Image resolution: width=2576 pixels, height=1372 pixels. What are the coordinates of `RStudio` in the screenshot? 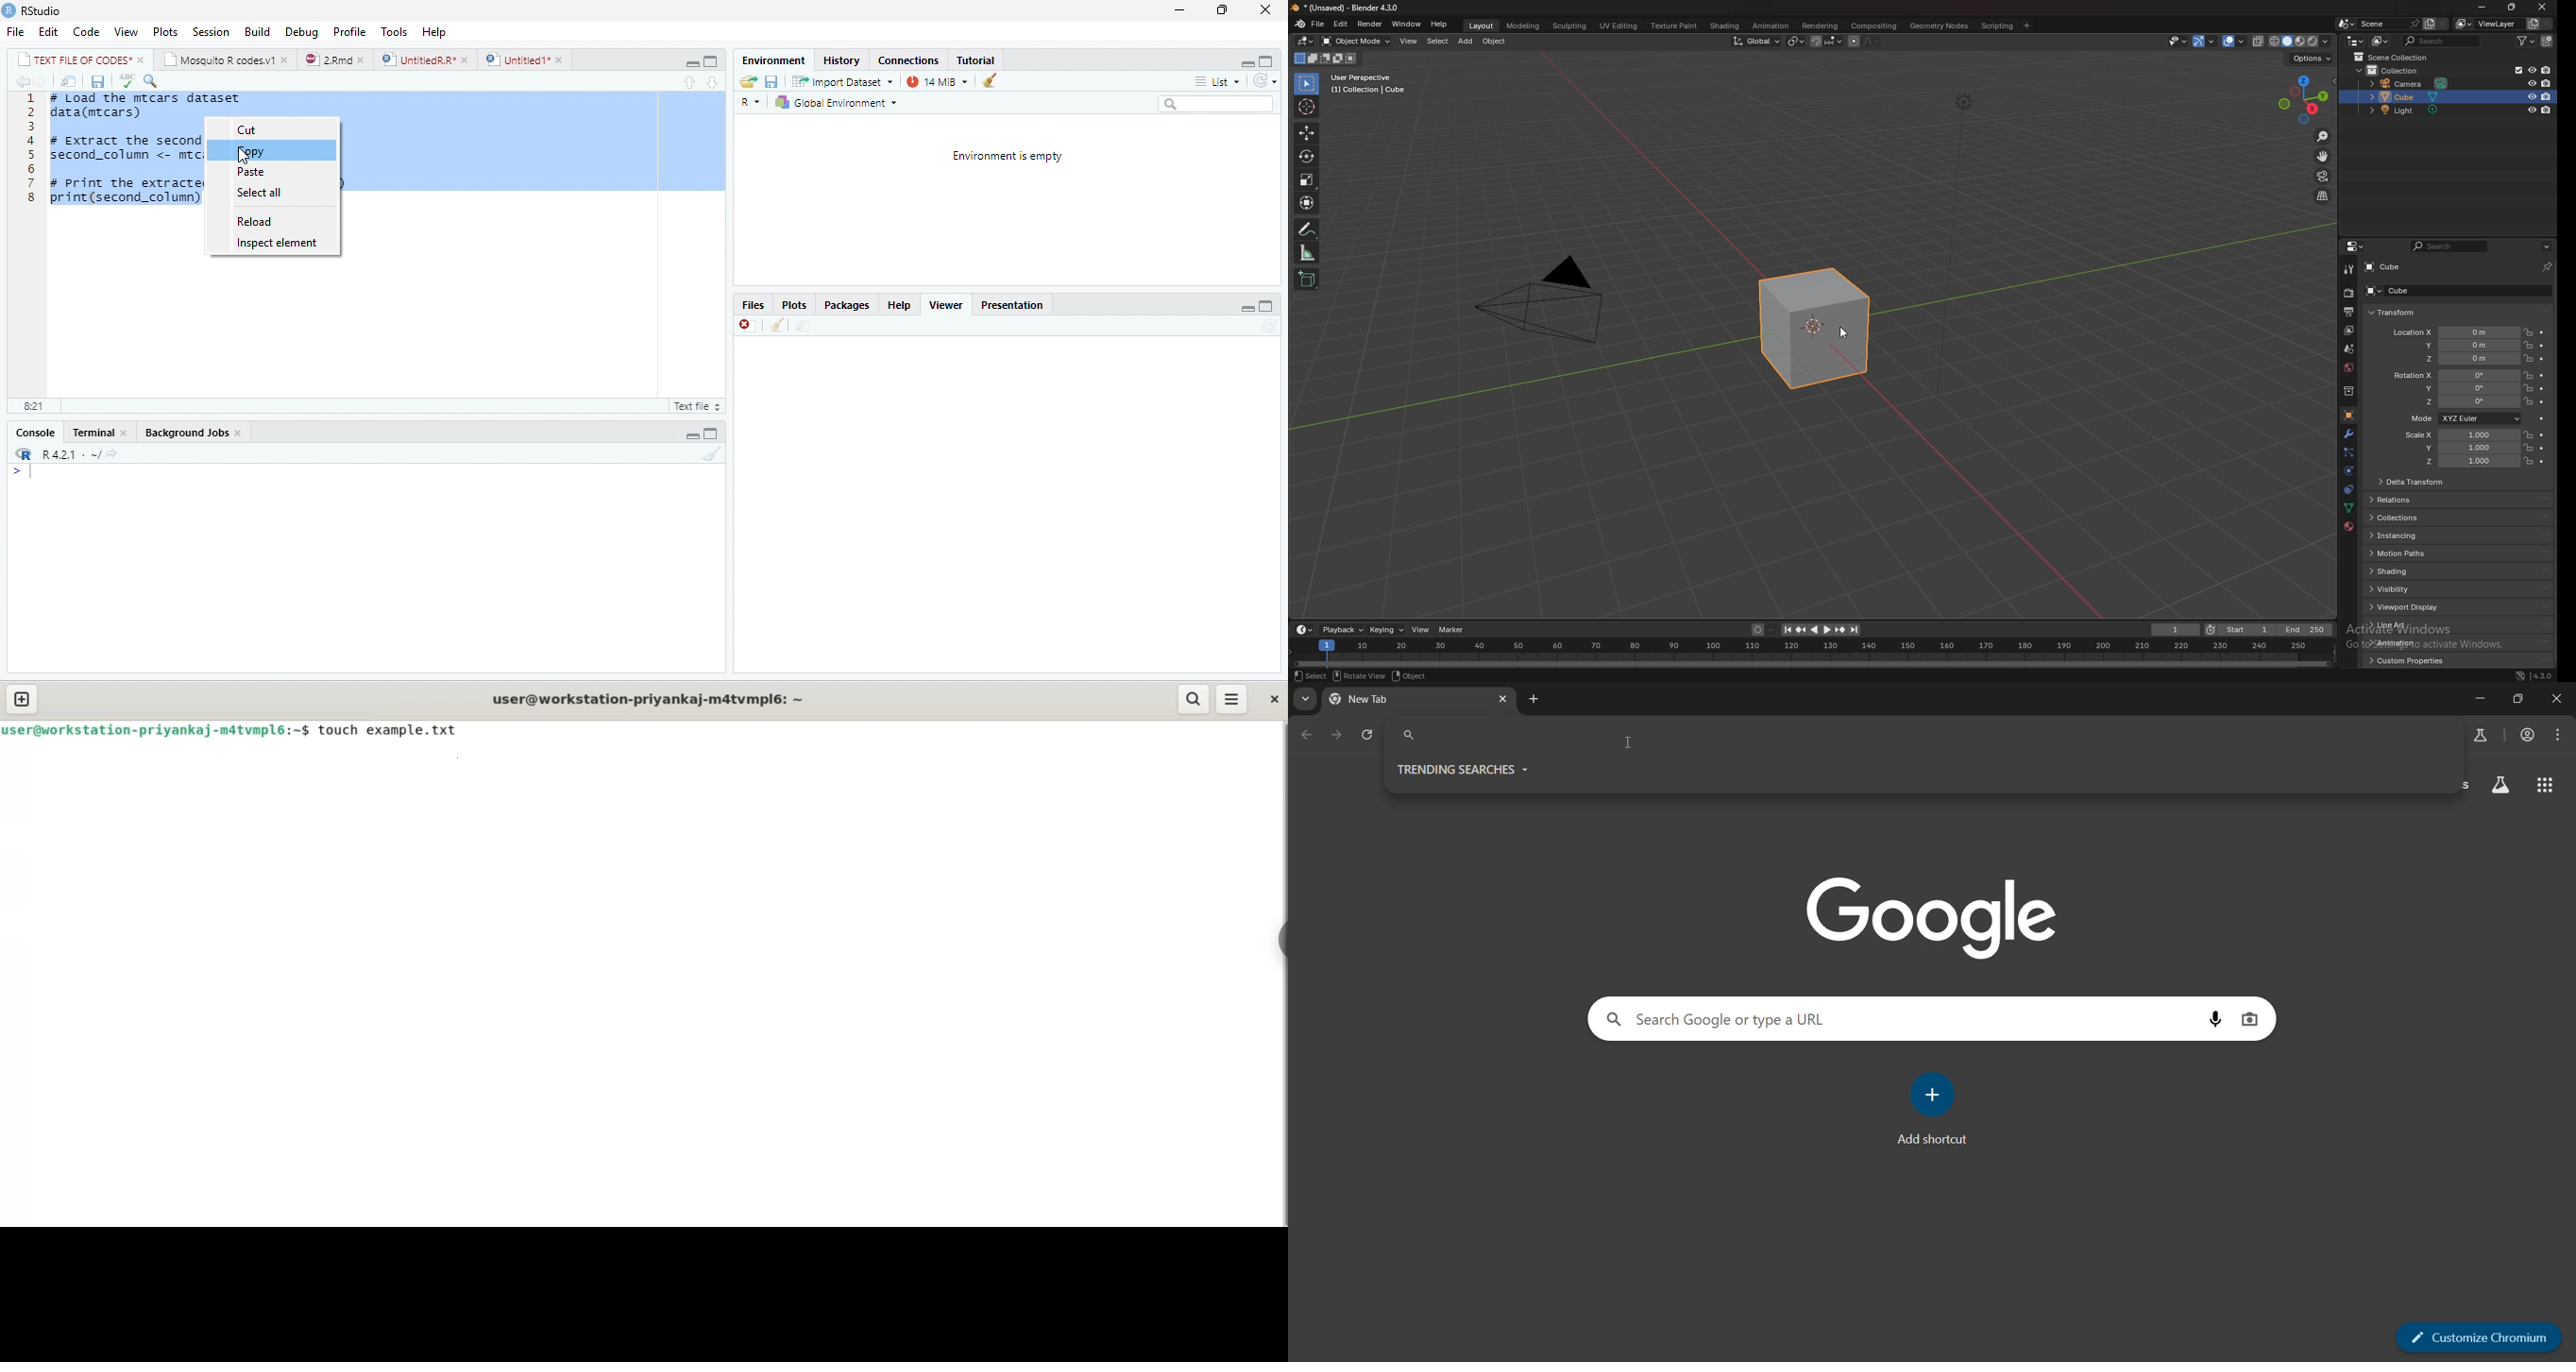 It's located at (47, 11).